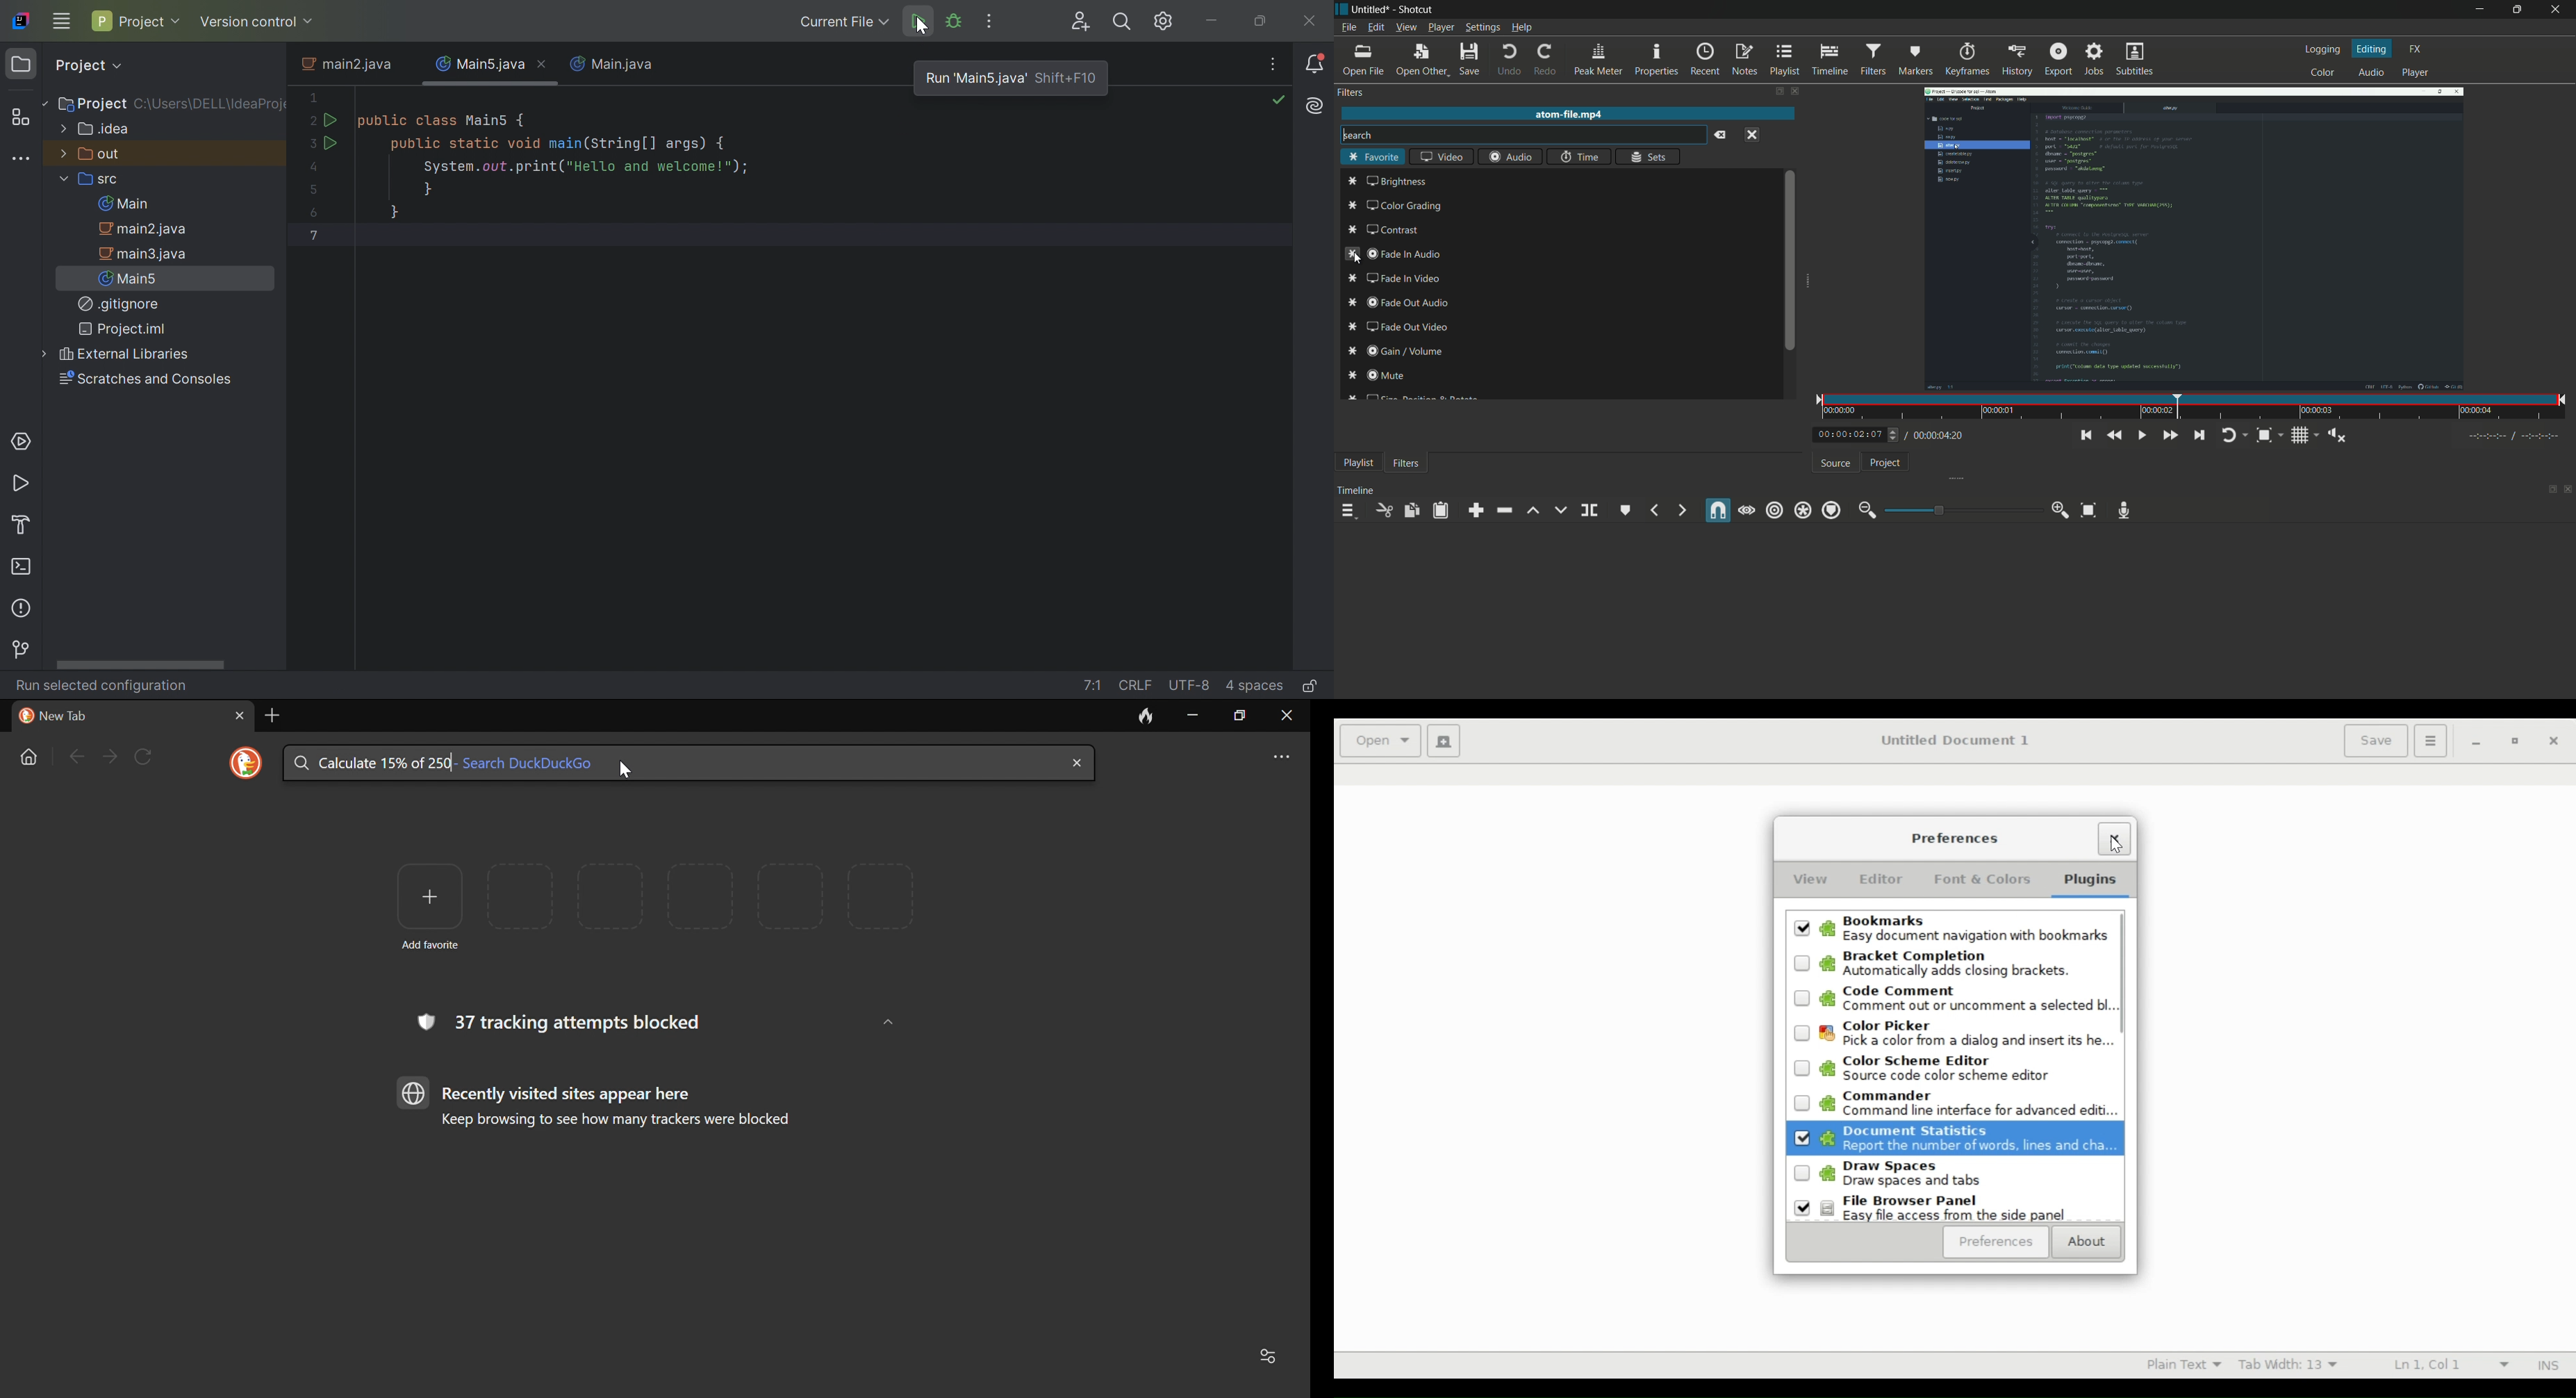 Image resolution: width=2576 pixels, height=1400 pixels. What do you see at coordinates (1597, 60) in the screenshot?
I see `peak meter` at bounding box center [1597, 60].